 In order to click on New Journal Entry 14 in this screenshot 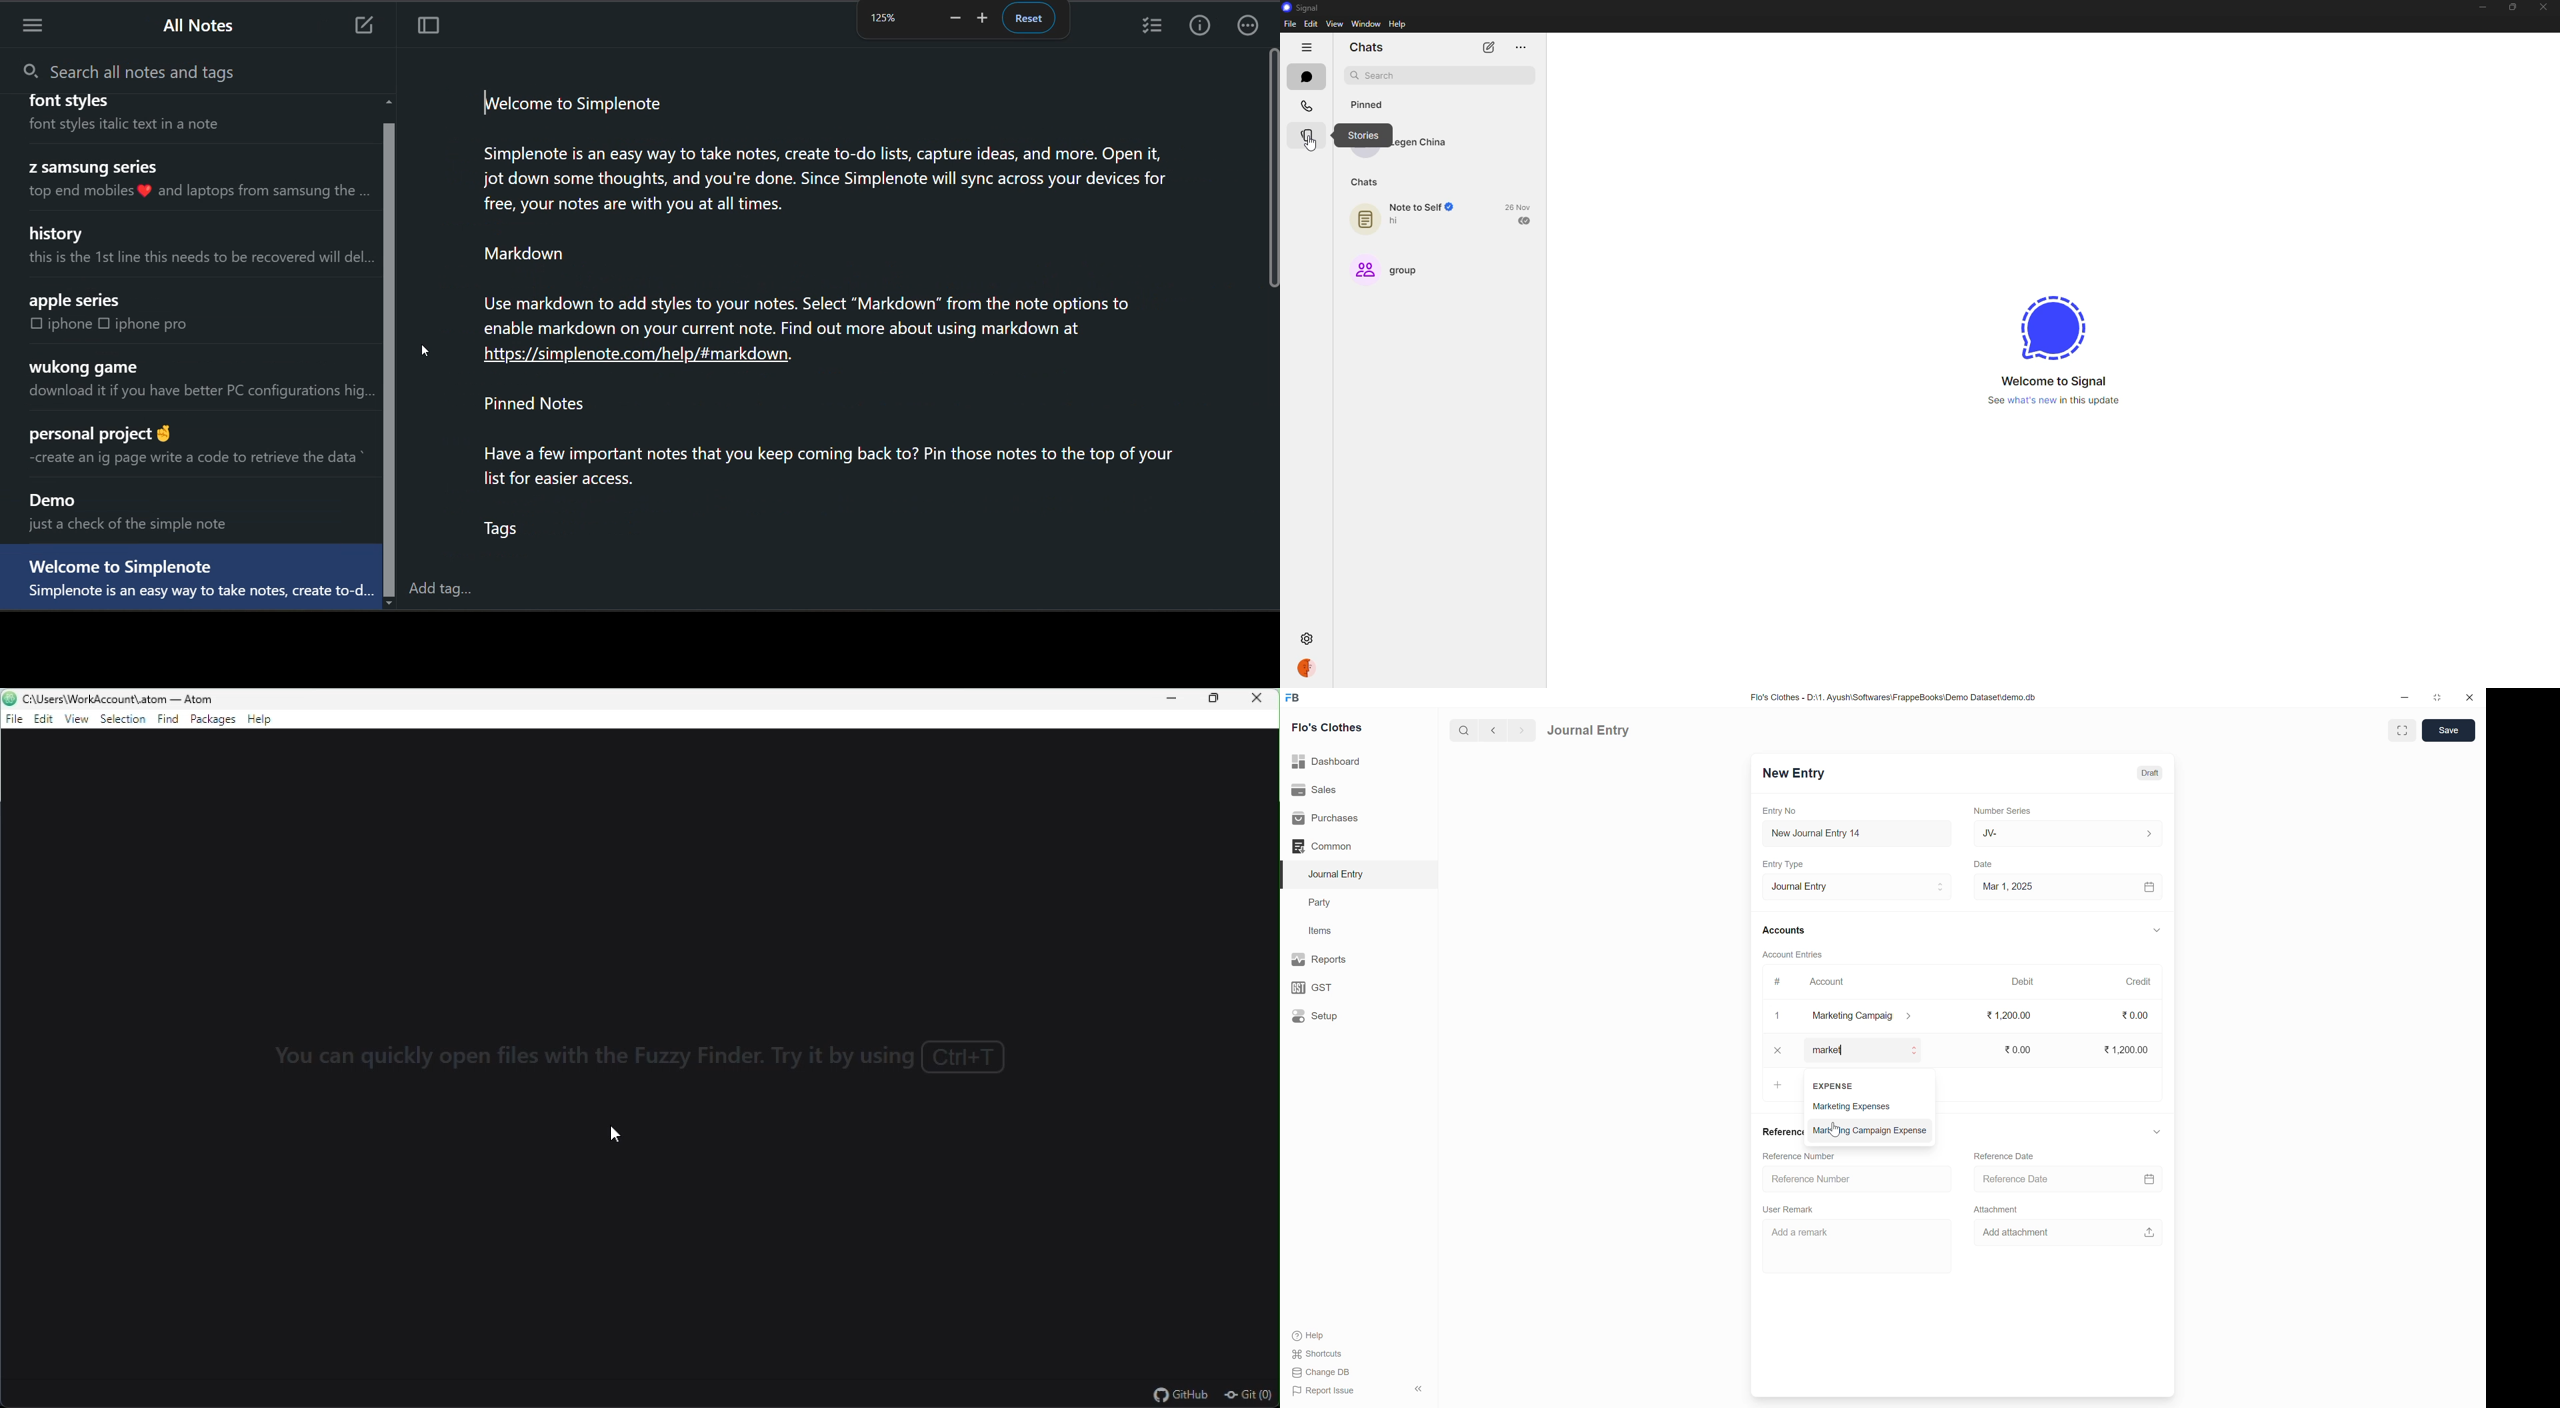, I will do `click(1834, 834)`.